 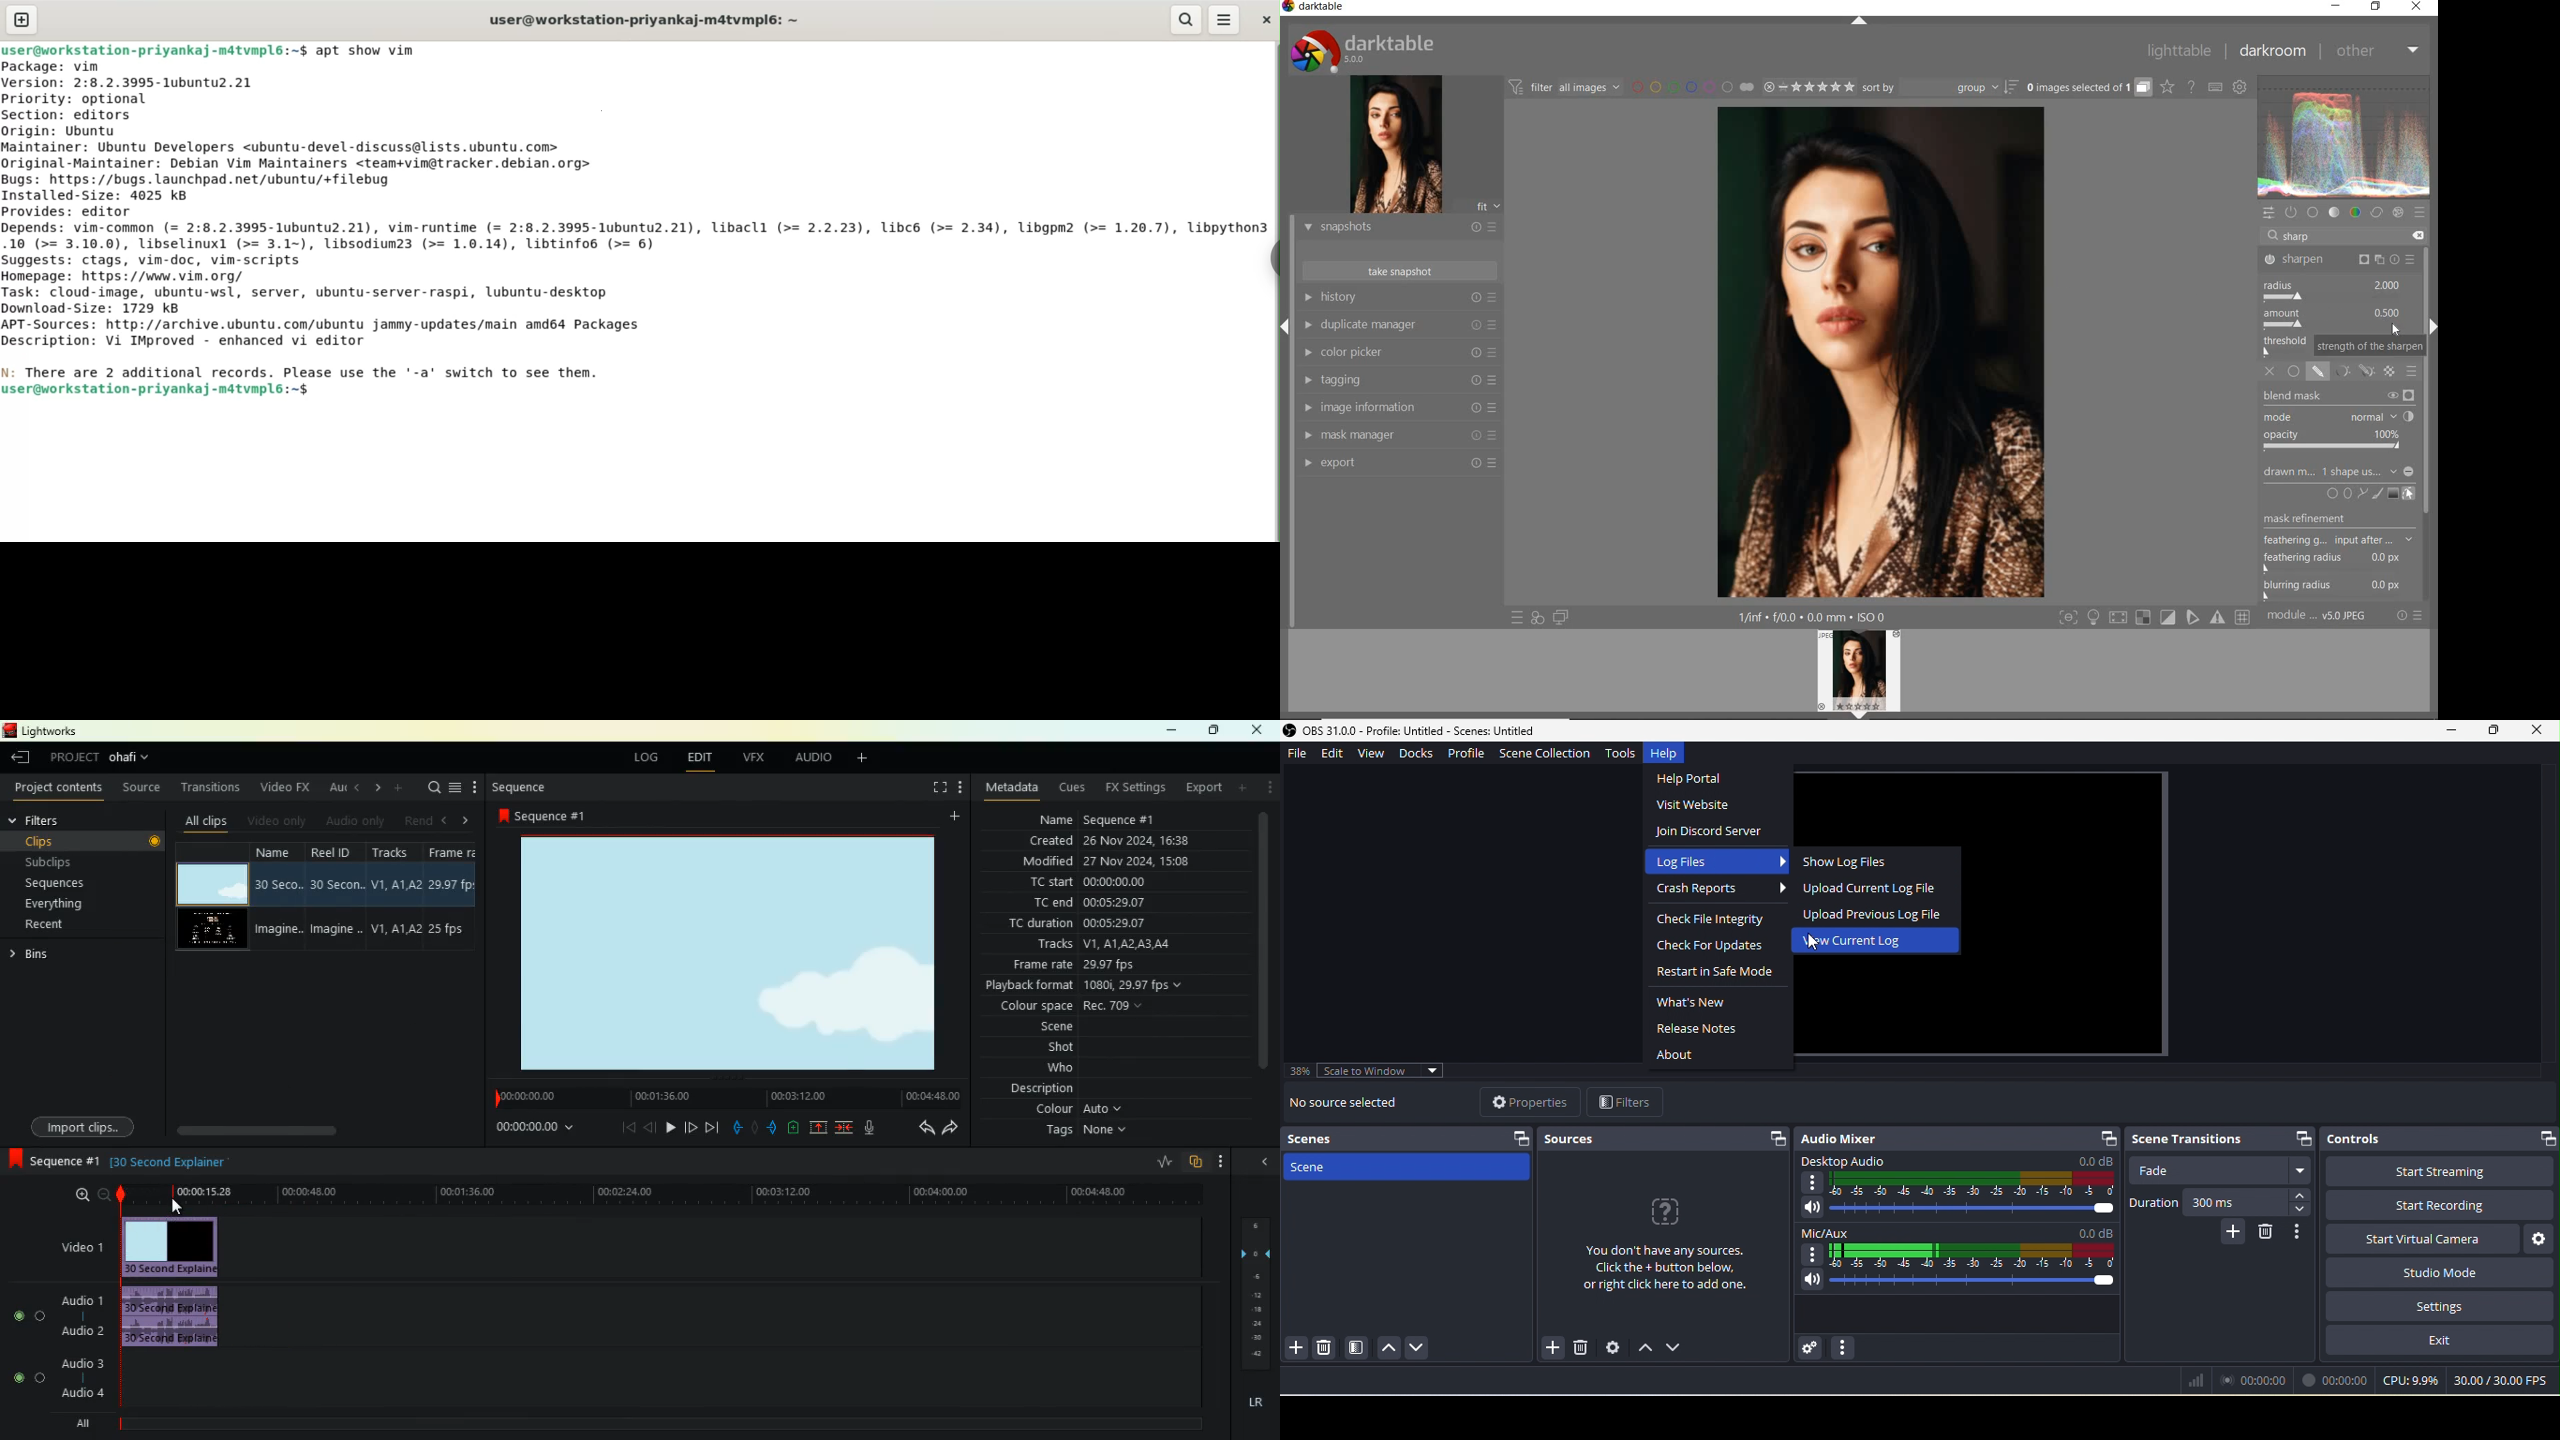 I want to click on 1080i, 29.97 fps v, so click(x=1134, y=985).